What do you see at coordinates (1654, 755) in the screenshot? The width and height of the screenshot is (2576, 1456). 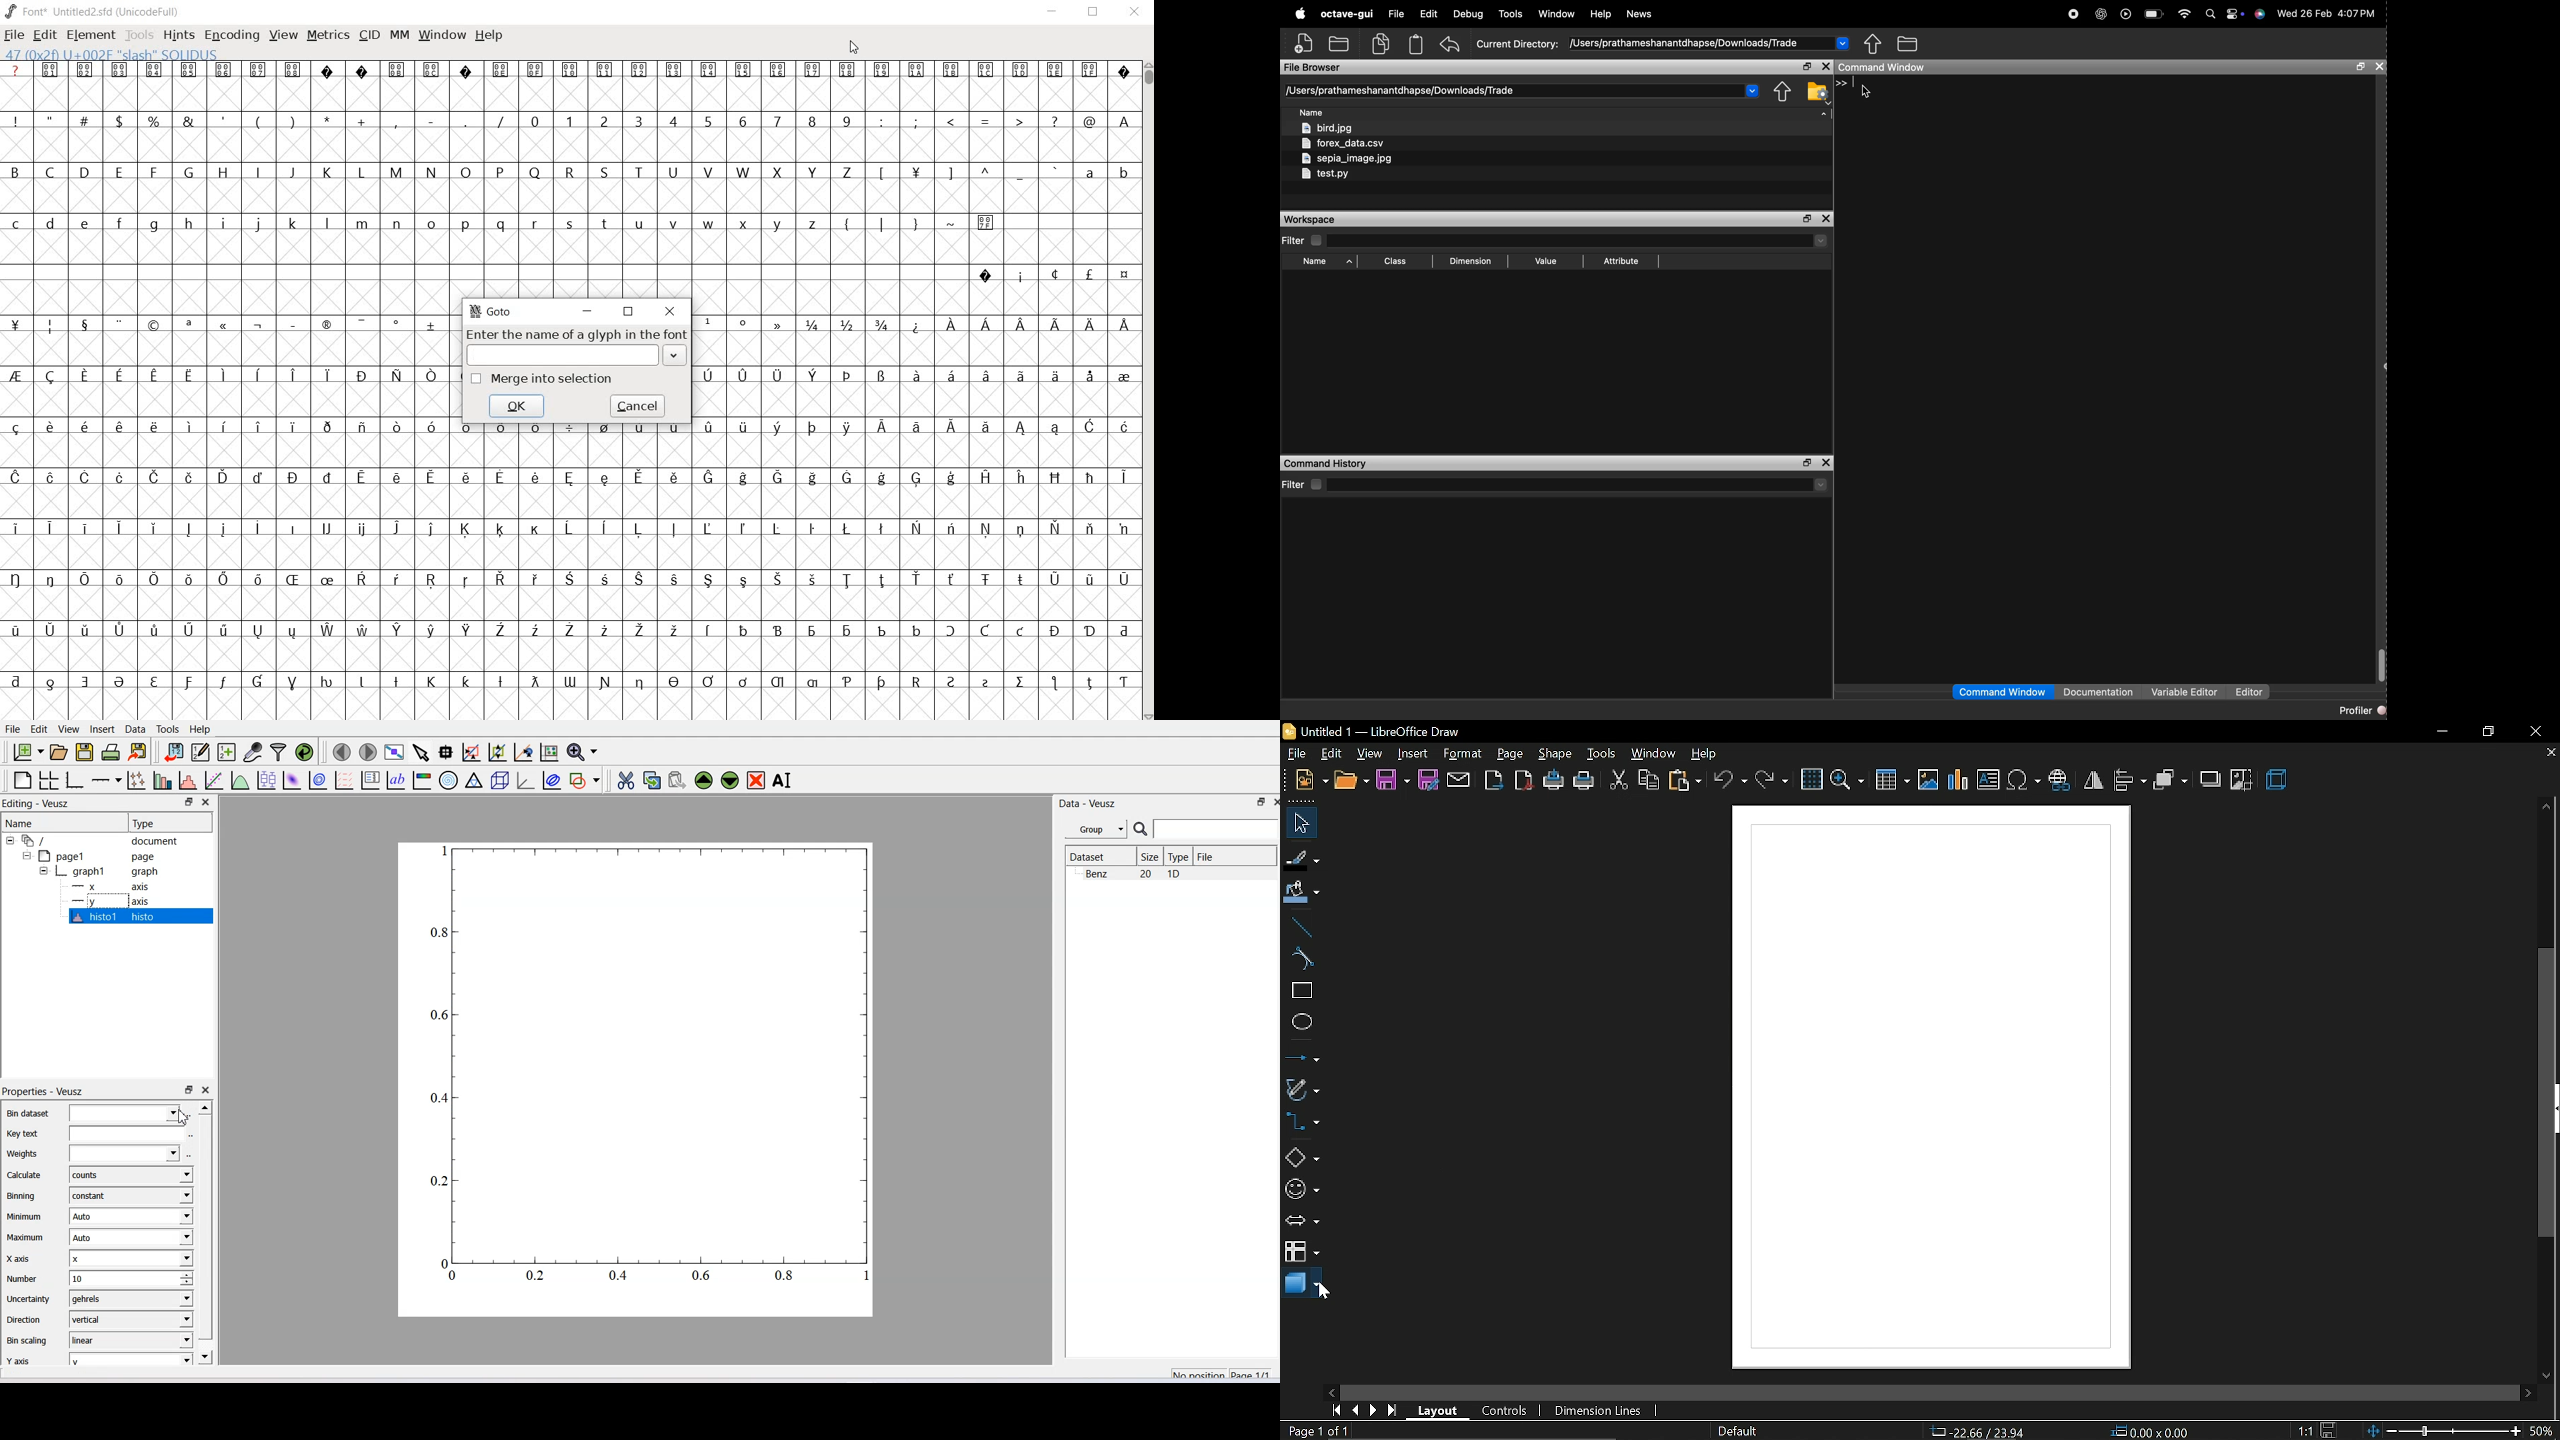 I see `window` at bounding box center [1654, 755].